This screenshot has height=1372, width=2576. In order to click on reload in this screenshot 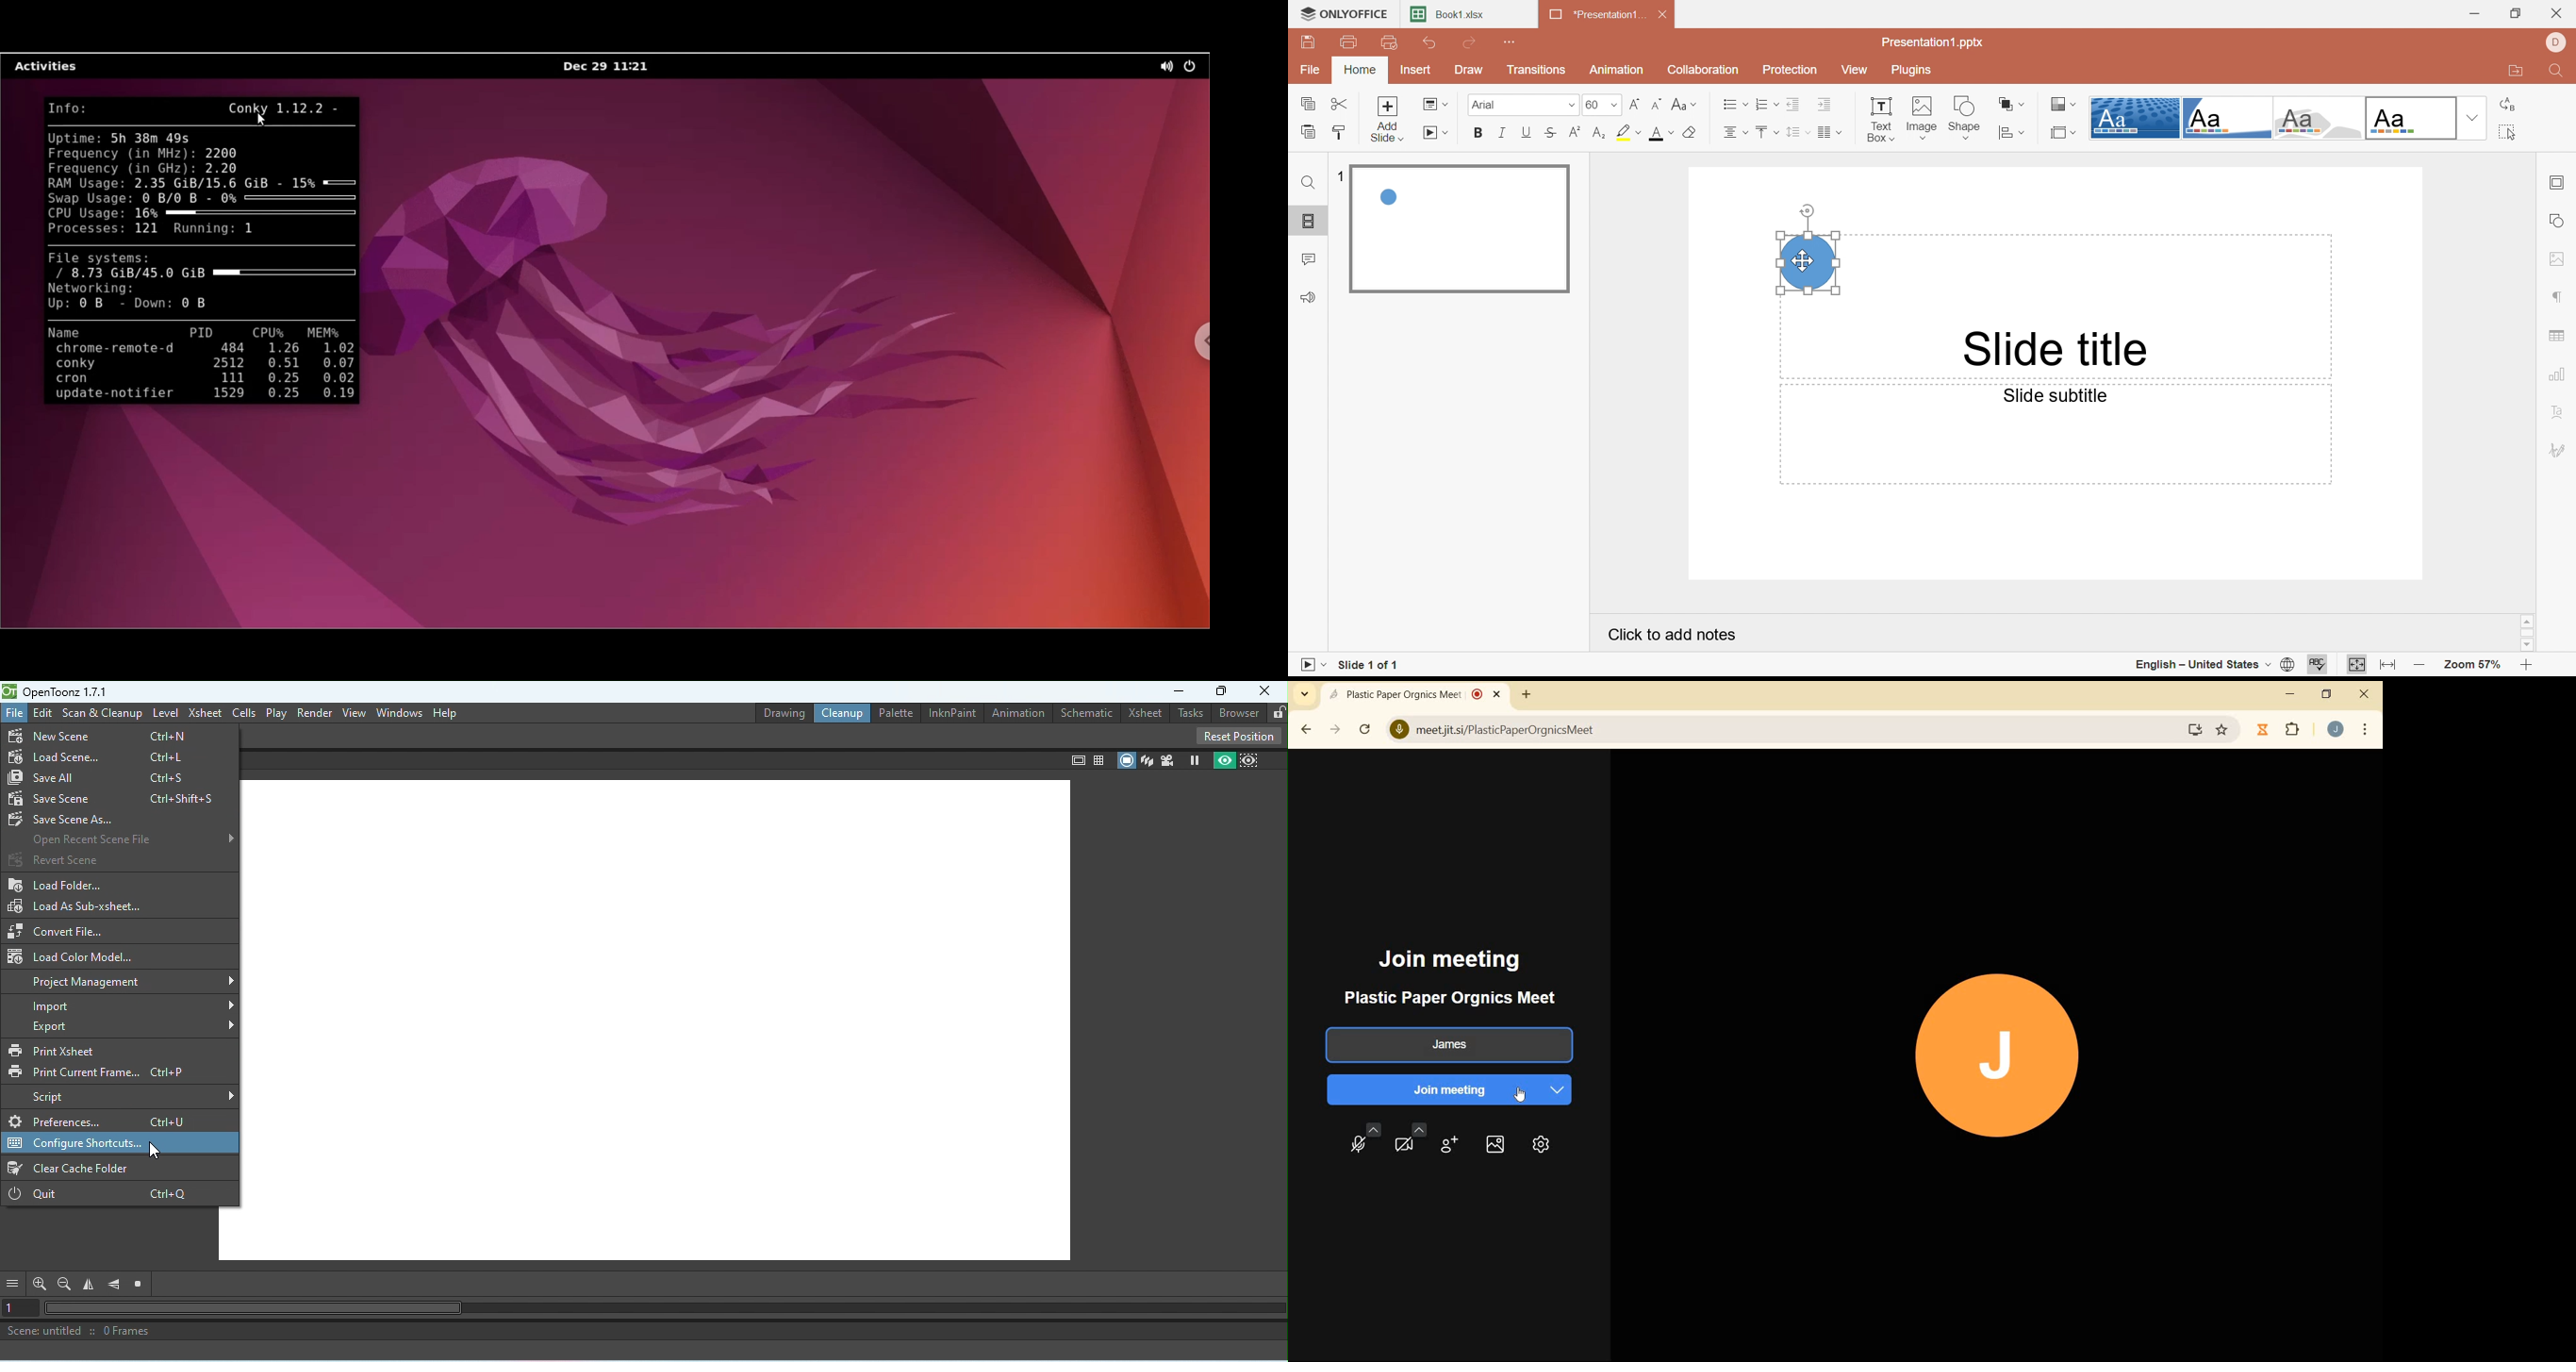, I will do `click(1365, 728)`.